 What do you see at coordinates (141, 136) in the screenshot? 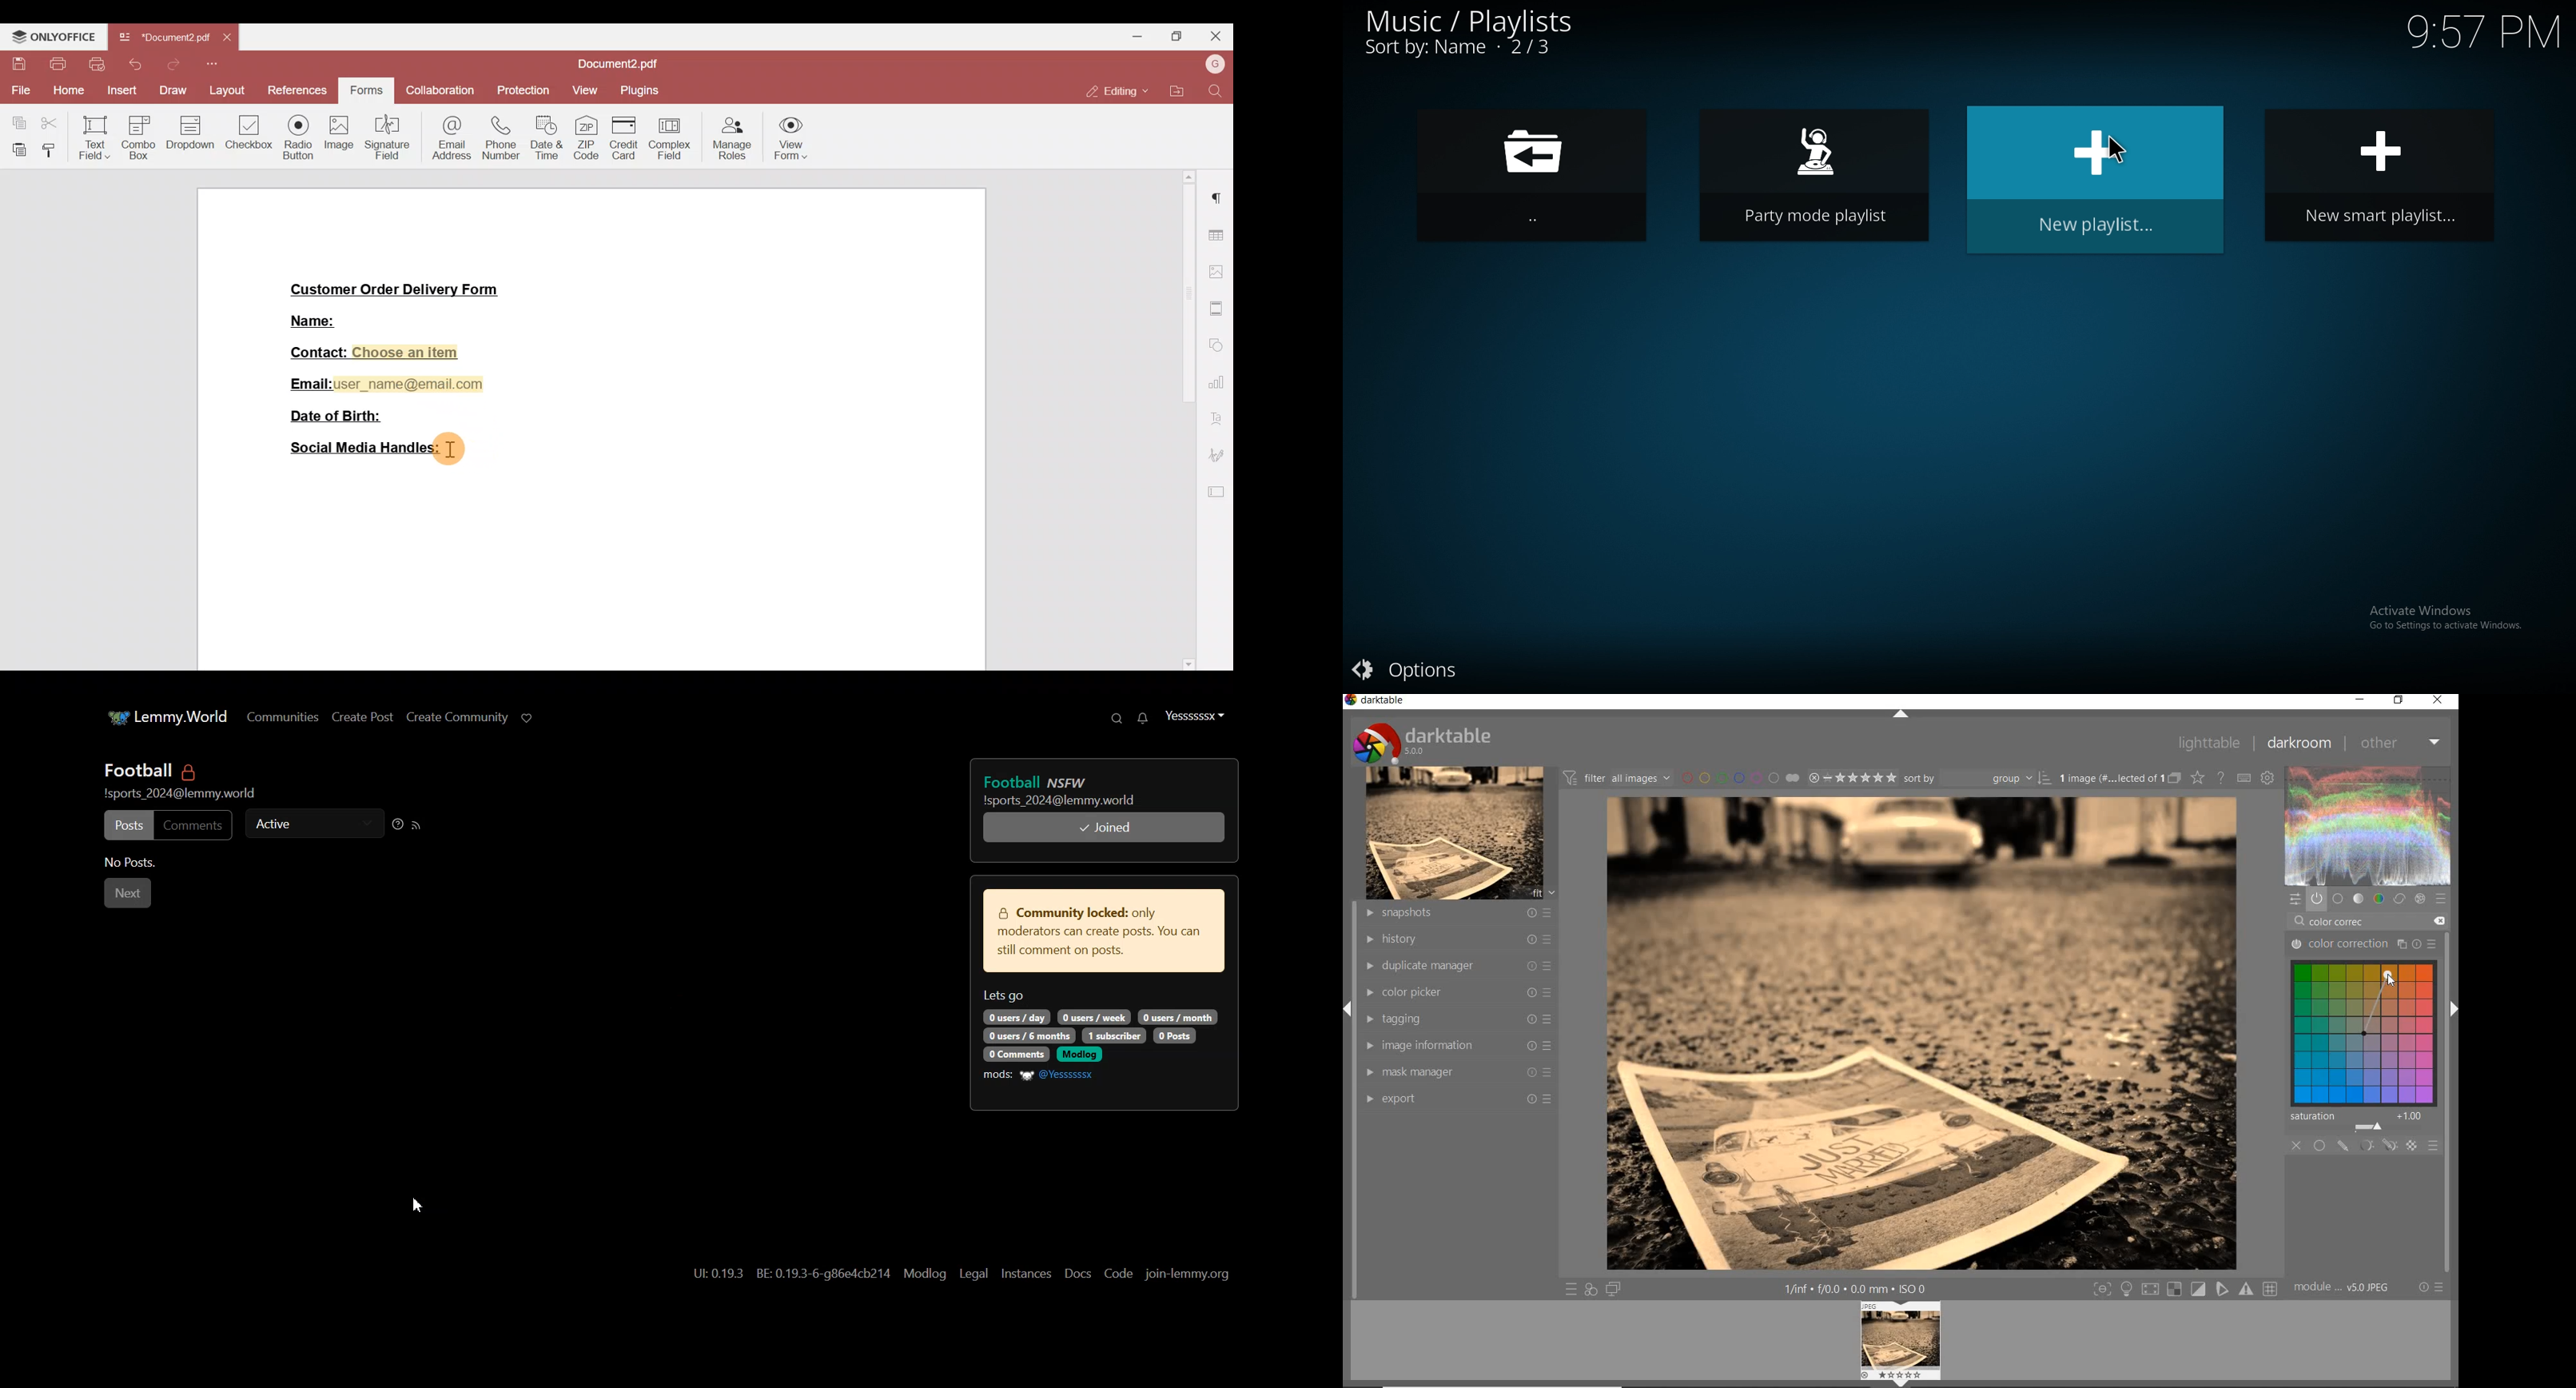
I see `Combo box` at bounding box center [141, 136].